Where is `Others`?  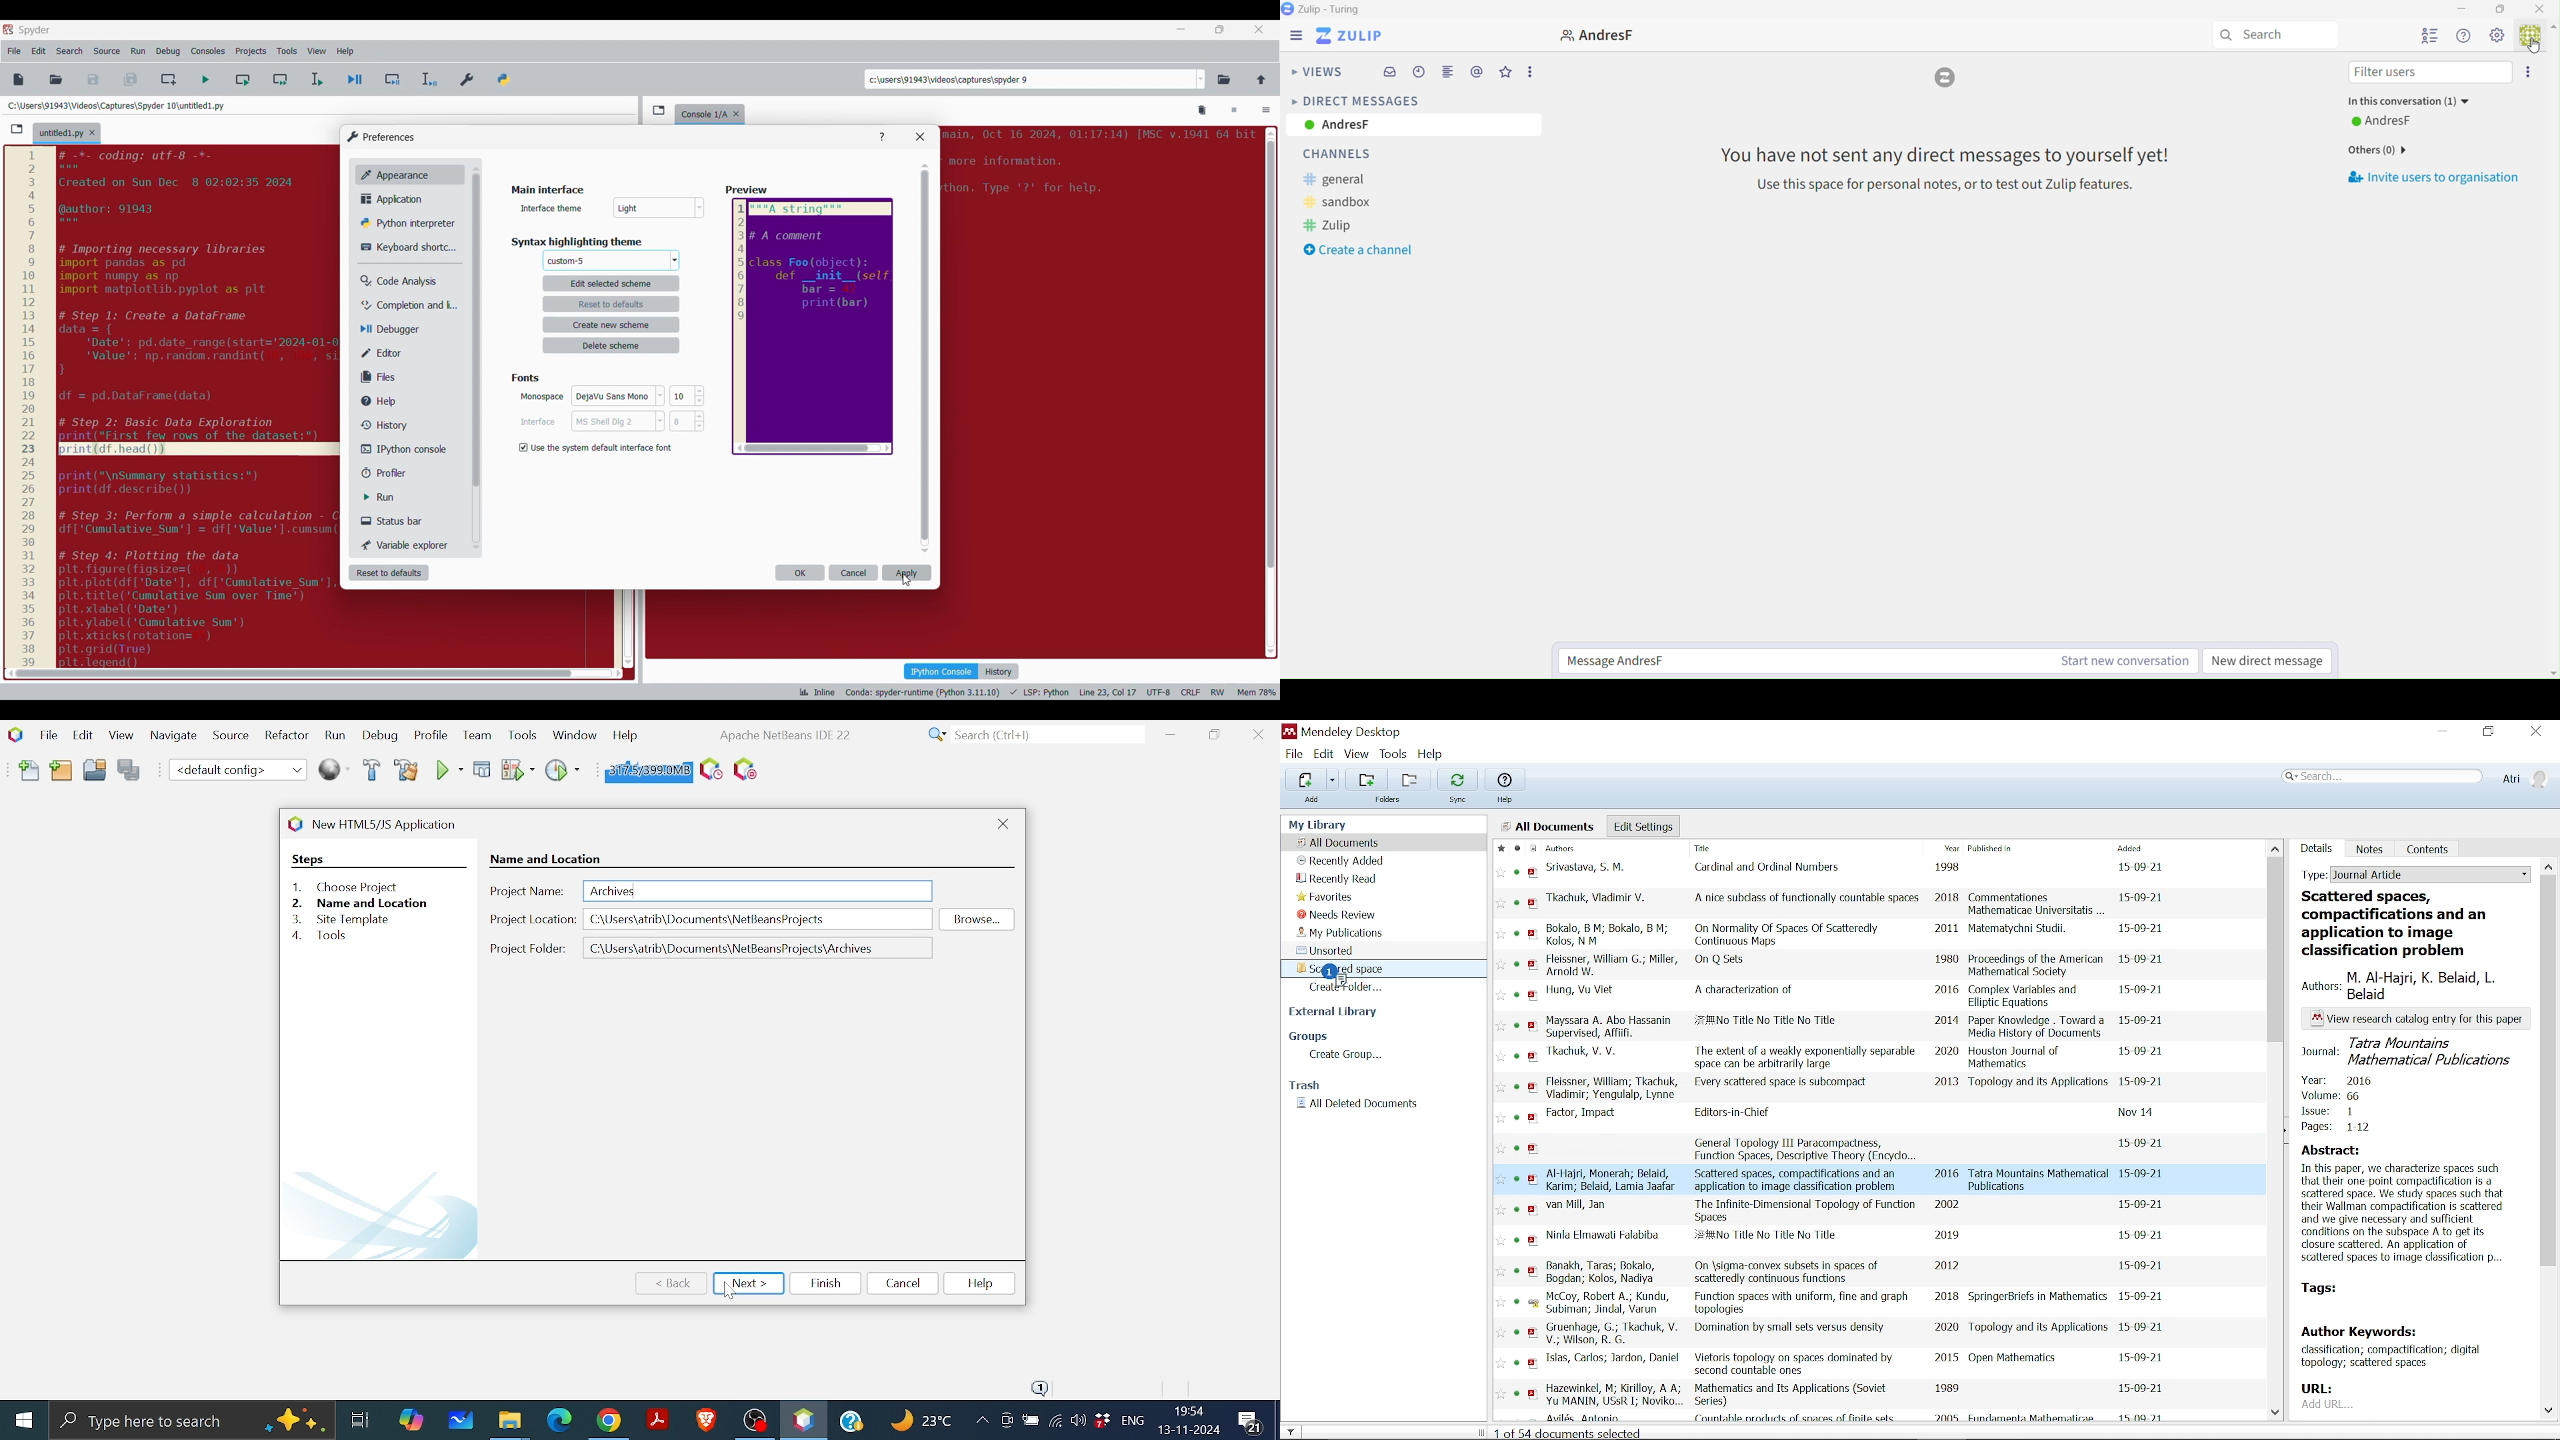
Others is located at coordinates (2376, 149).